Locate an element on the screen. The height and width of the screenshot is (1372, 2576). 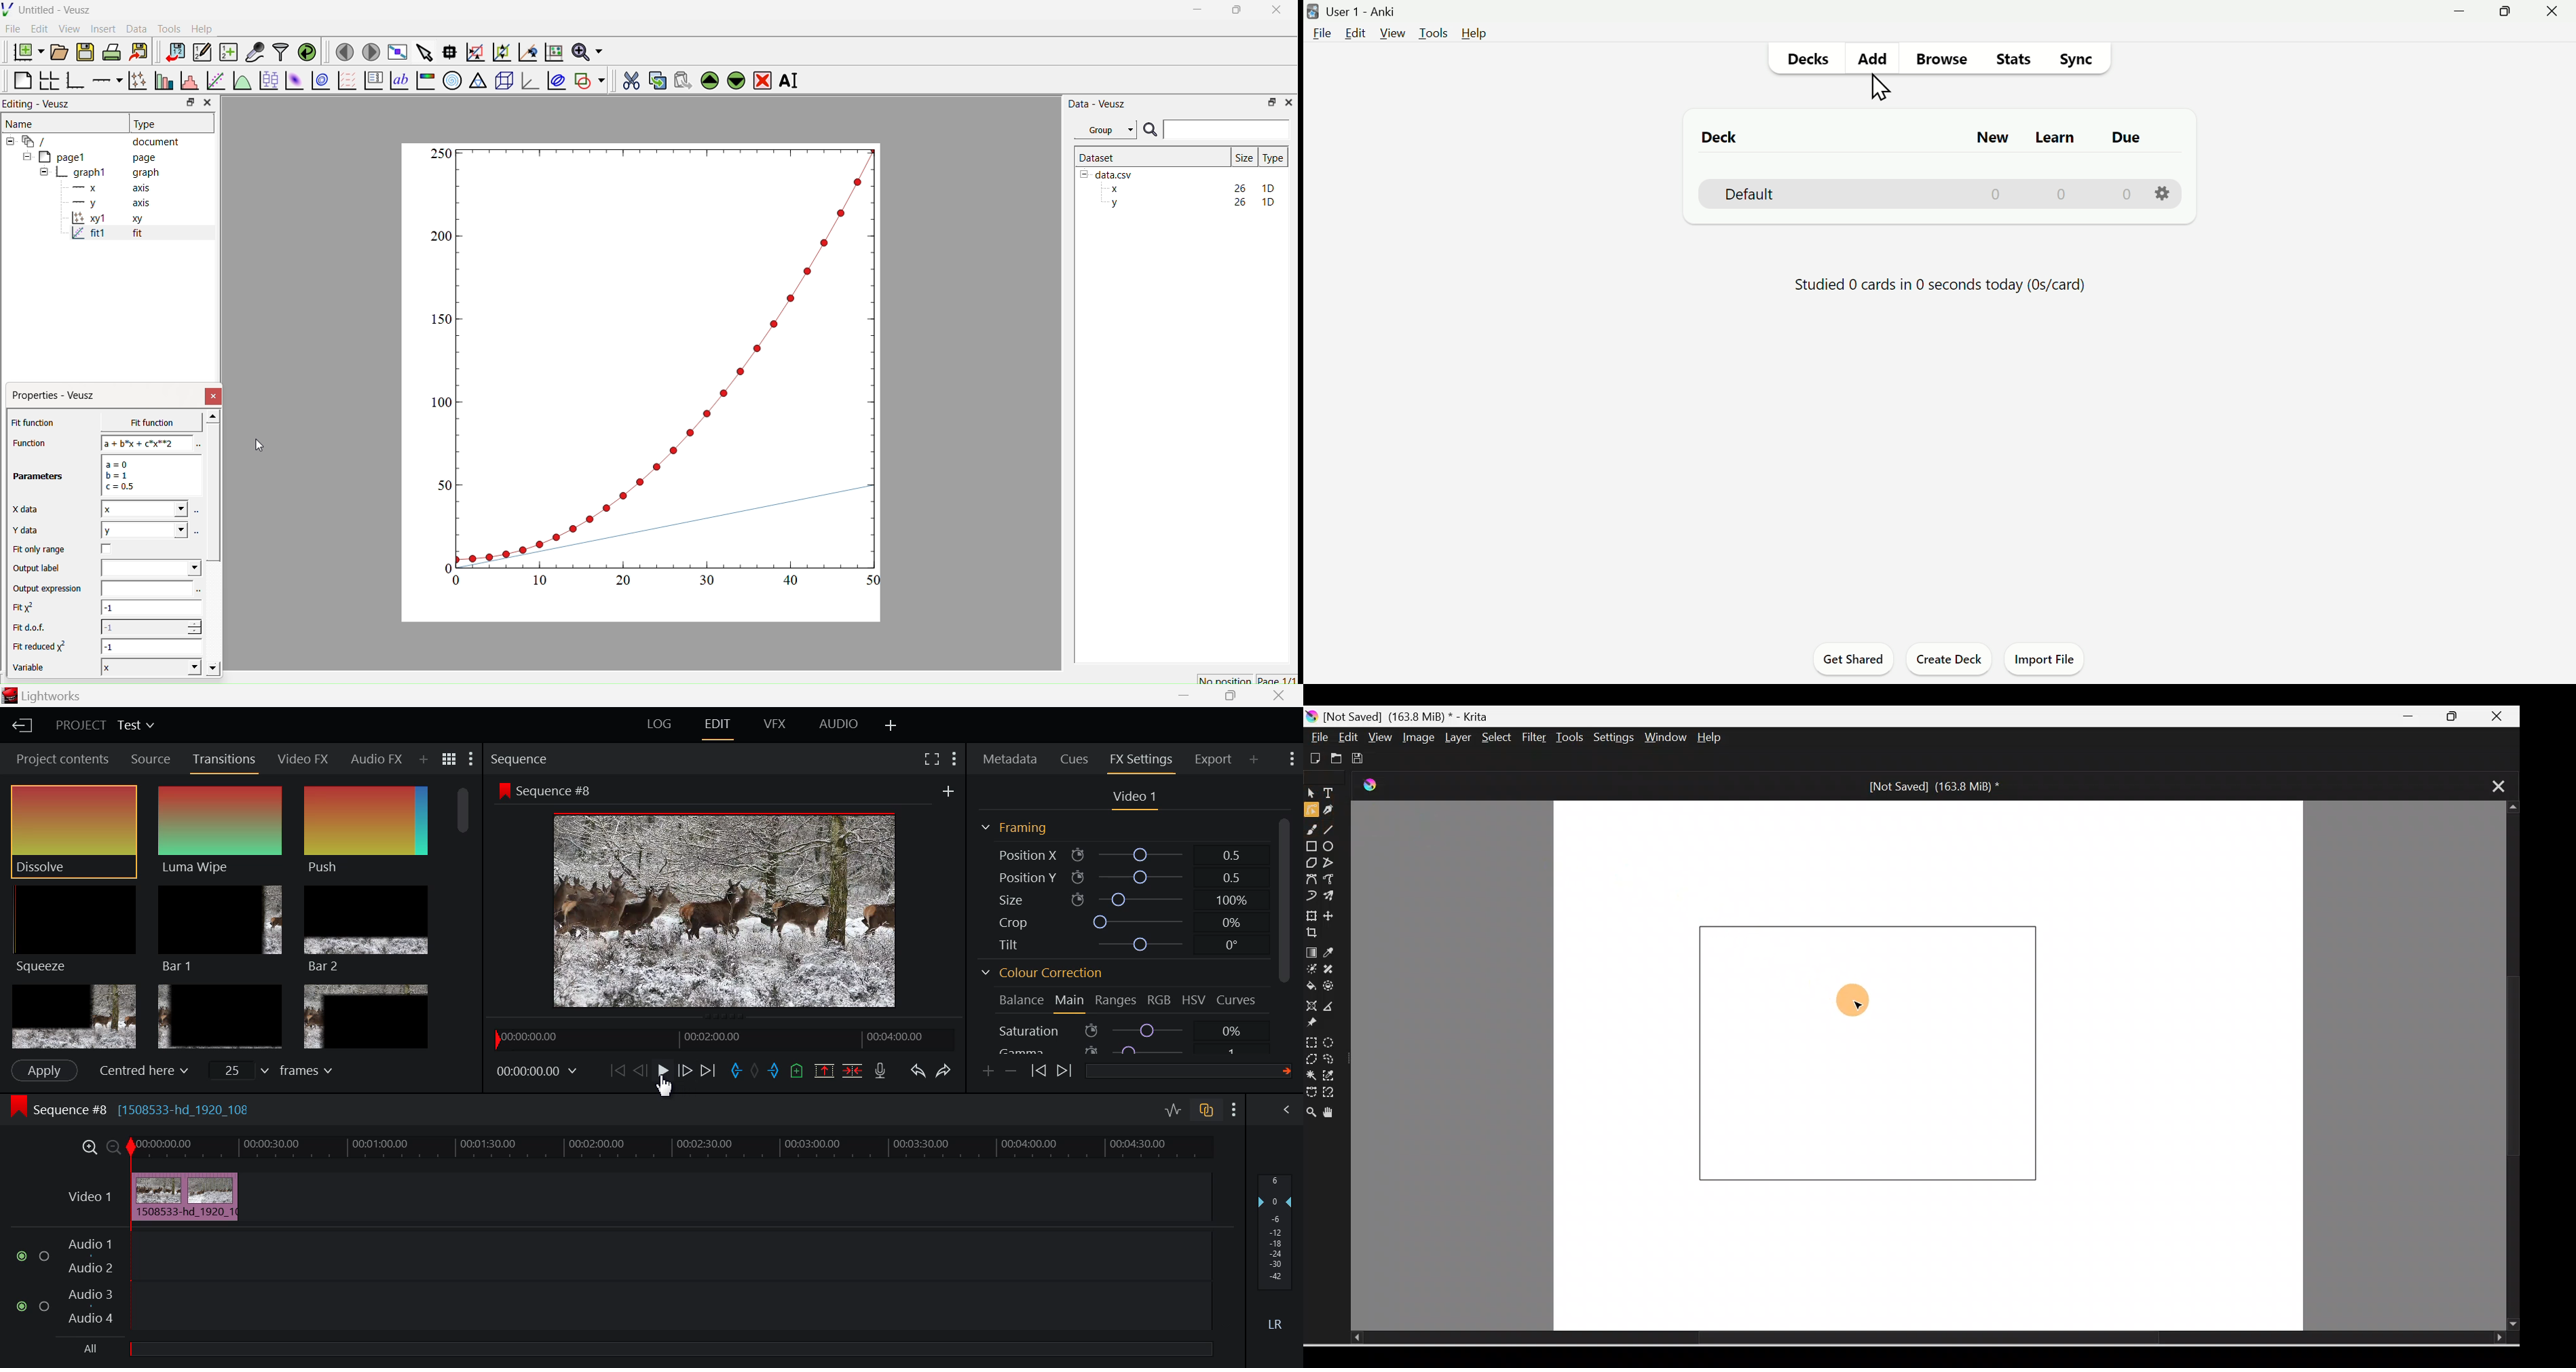
Browse is located at coordinates (1942, 62).